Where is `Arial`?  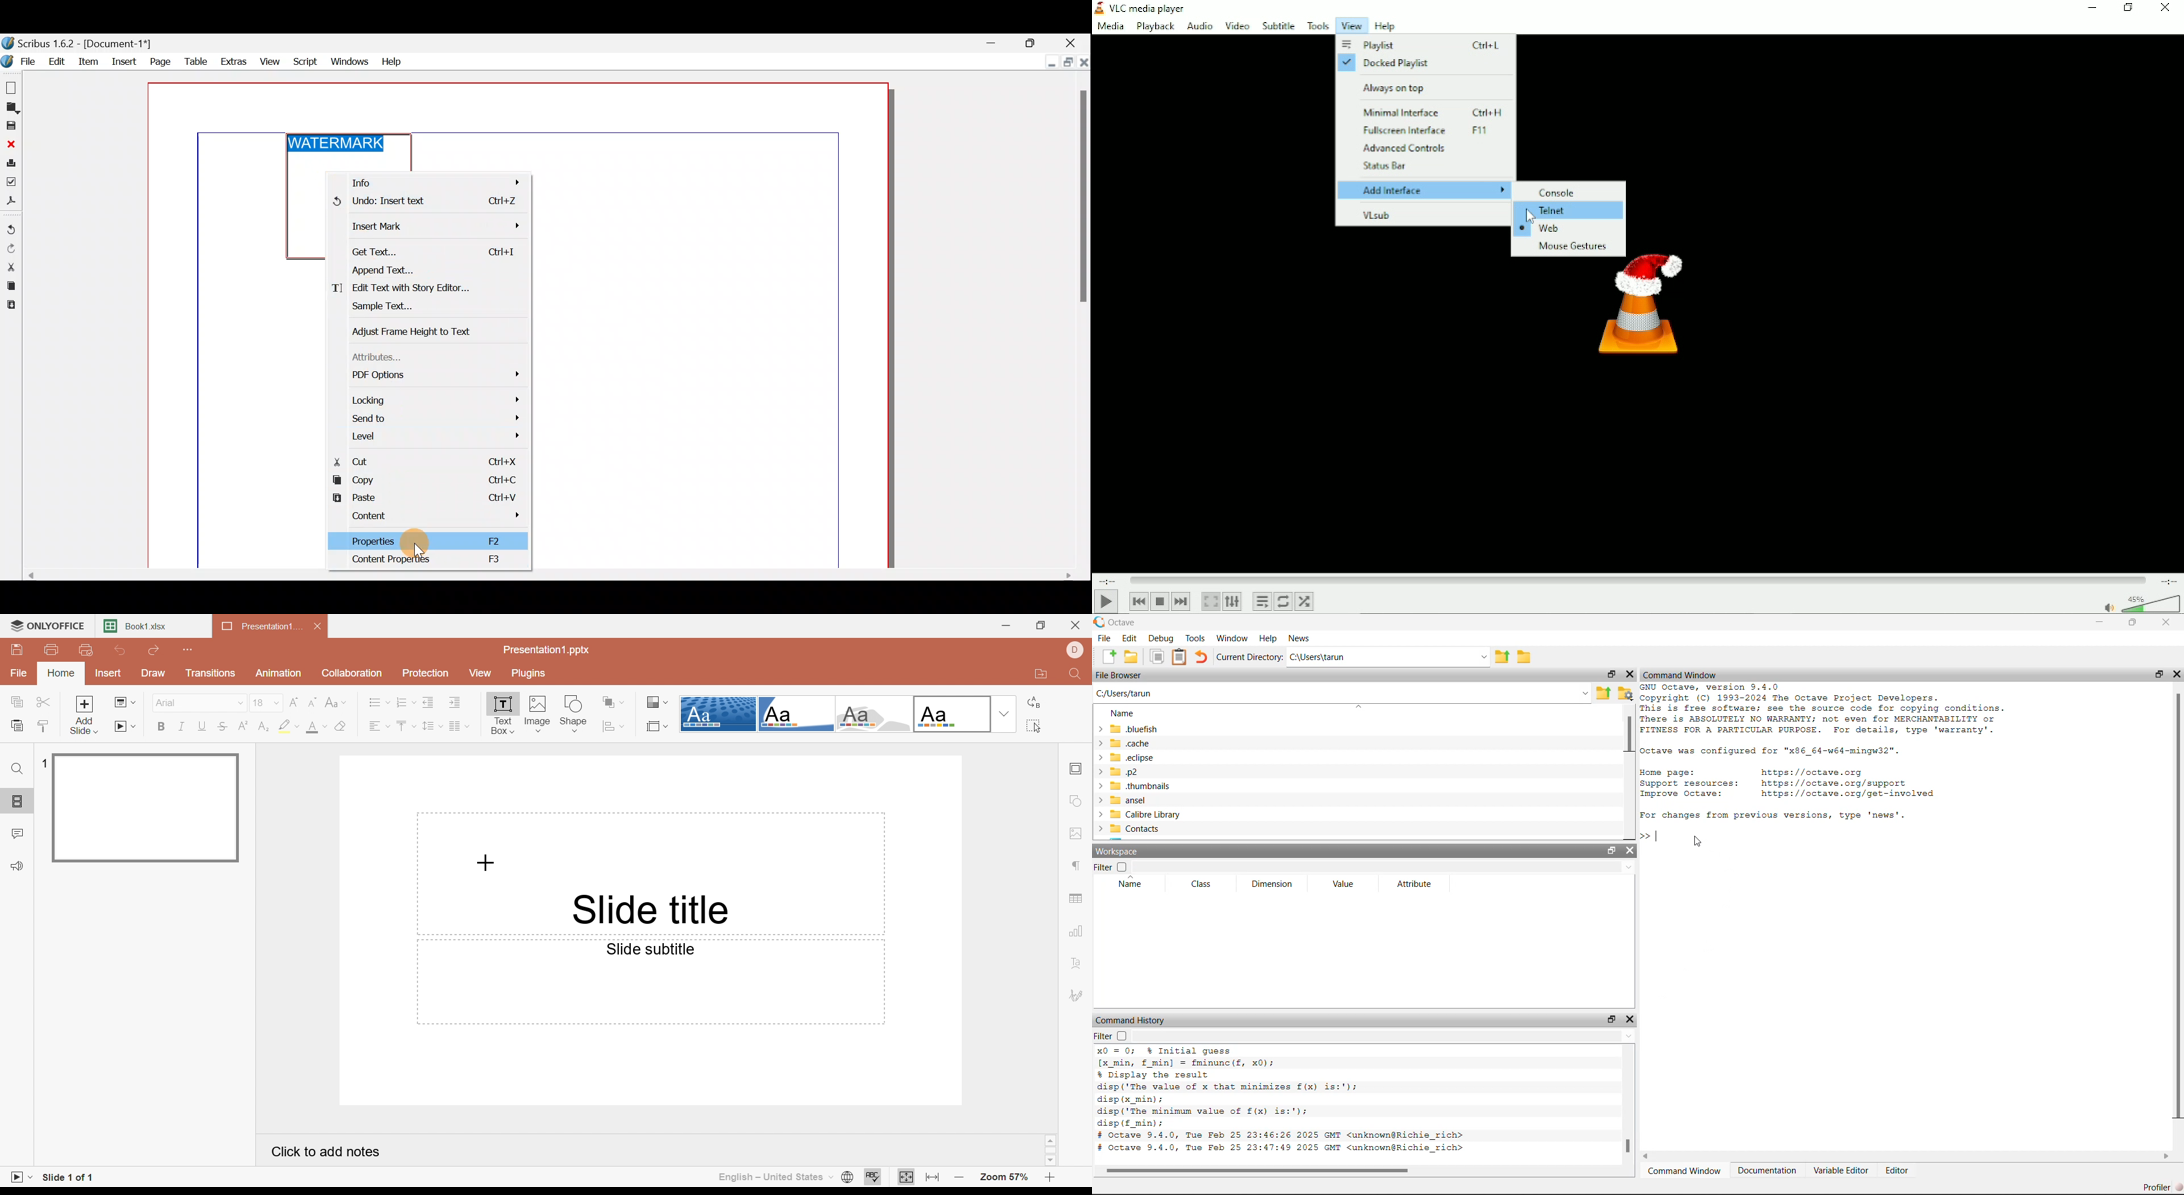 Arial is located at coordinates (197, 702).